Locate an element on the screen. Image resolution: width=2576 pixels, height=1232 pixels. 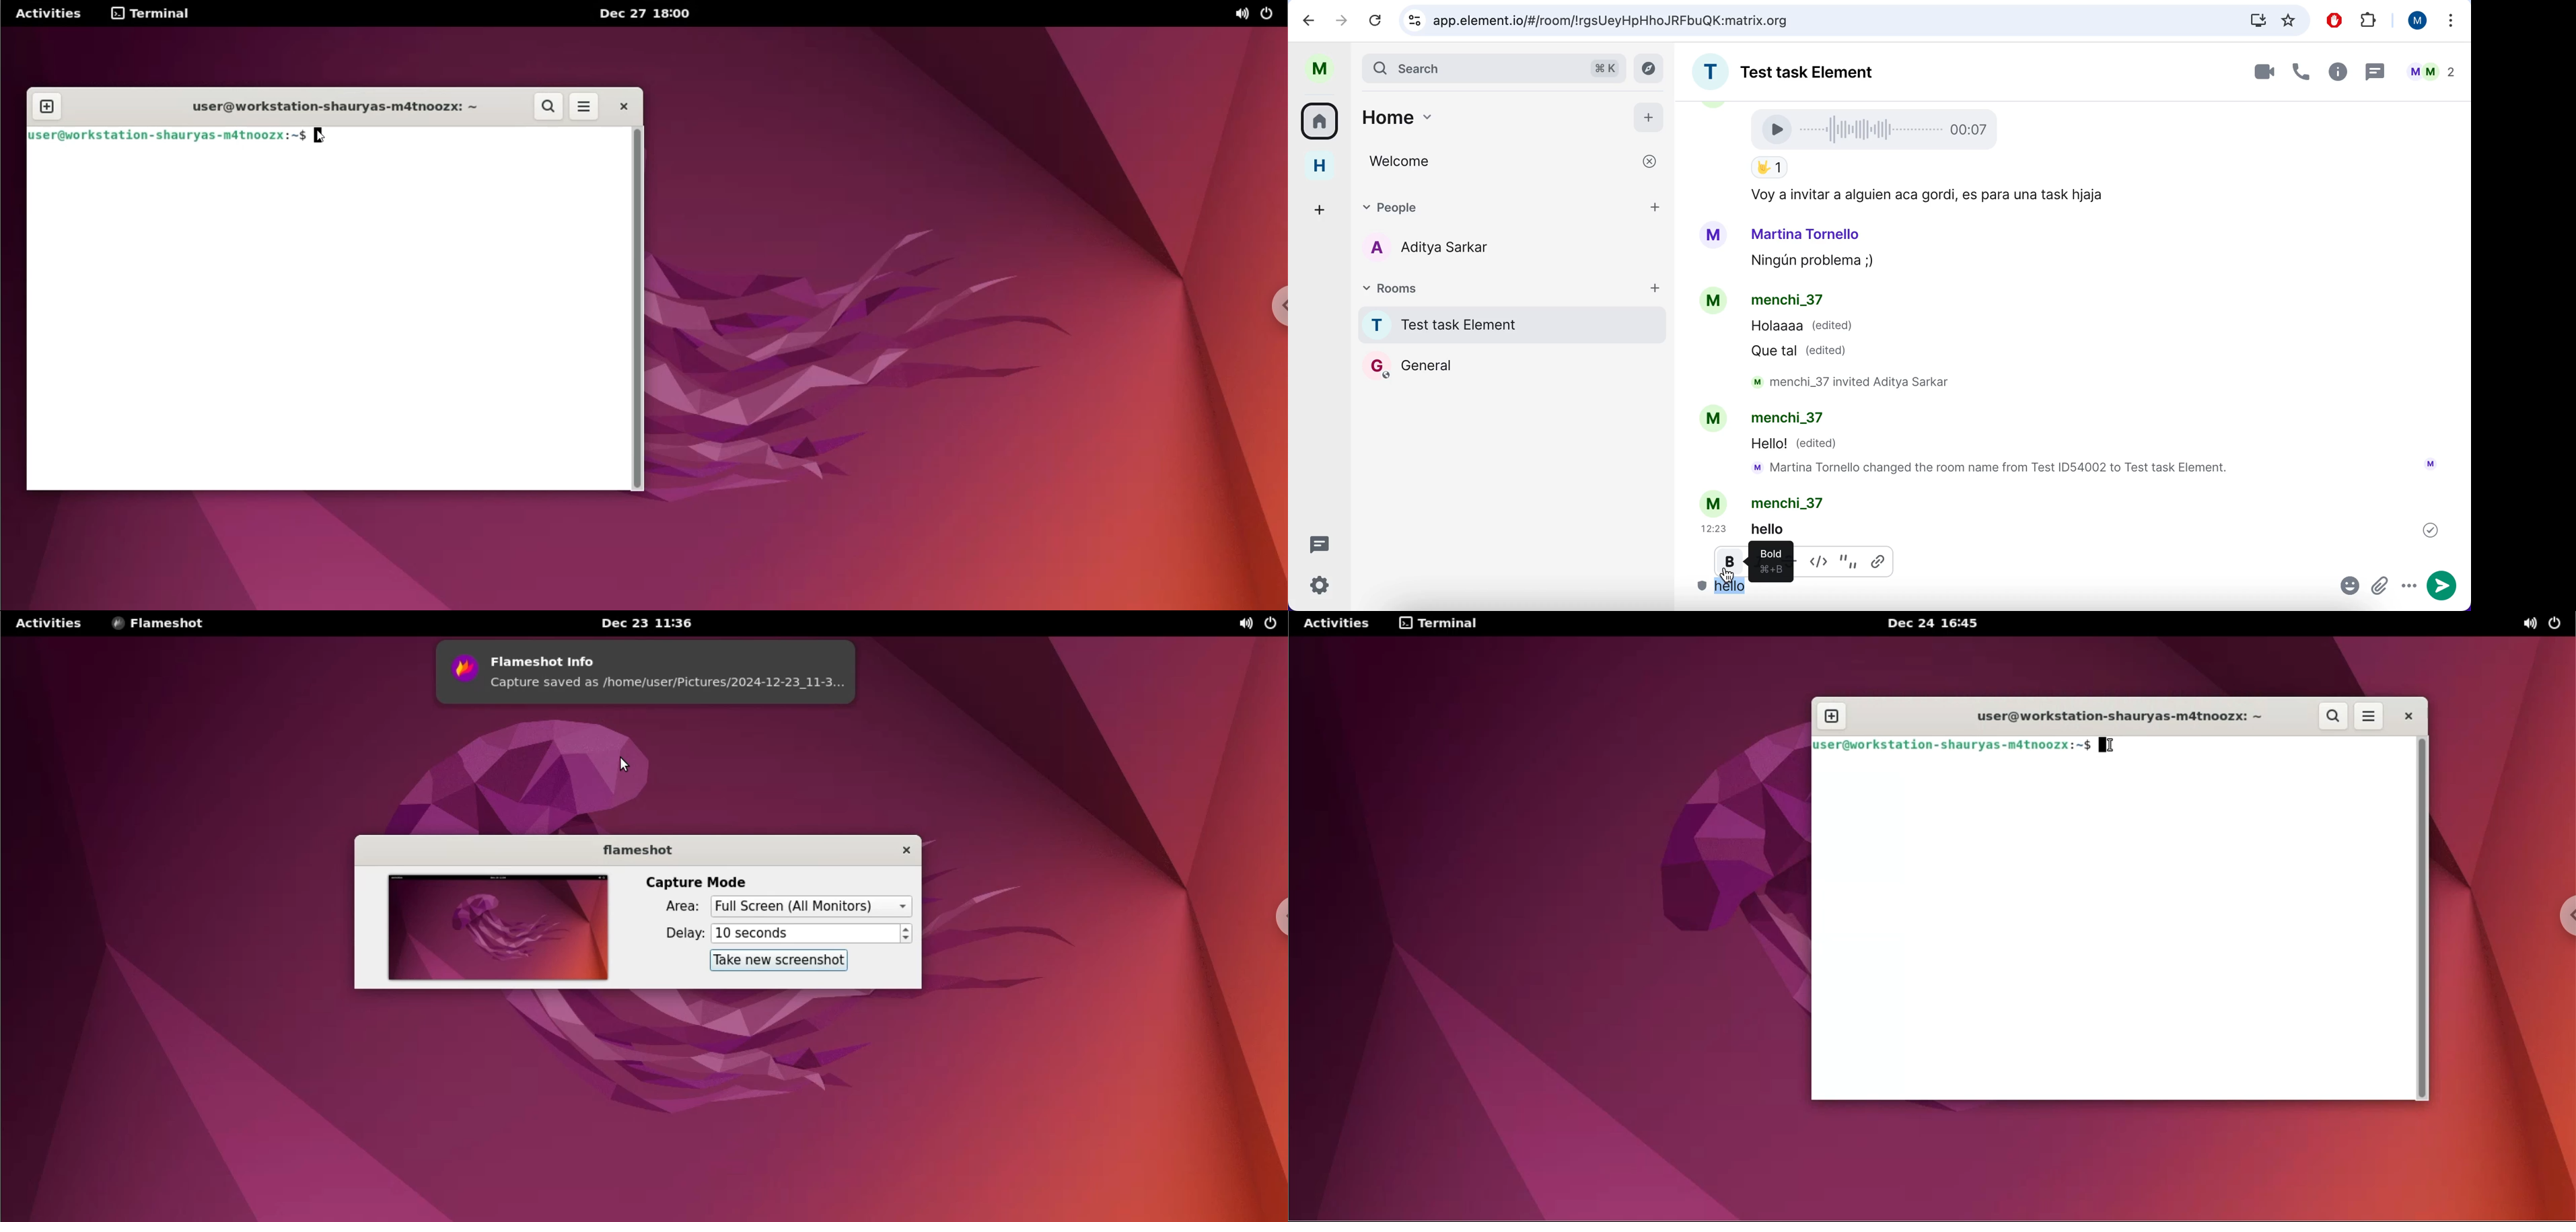
threads is located at coordinates (1325, 544).